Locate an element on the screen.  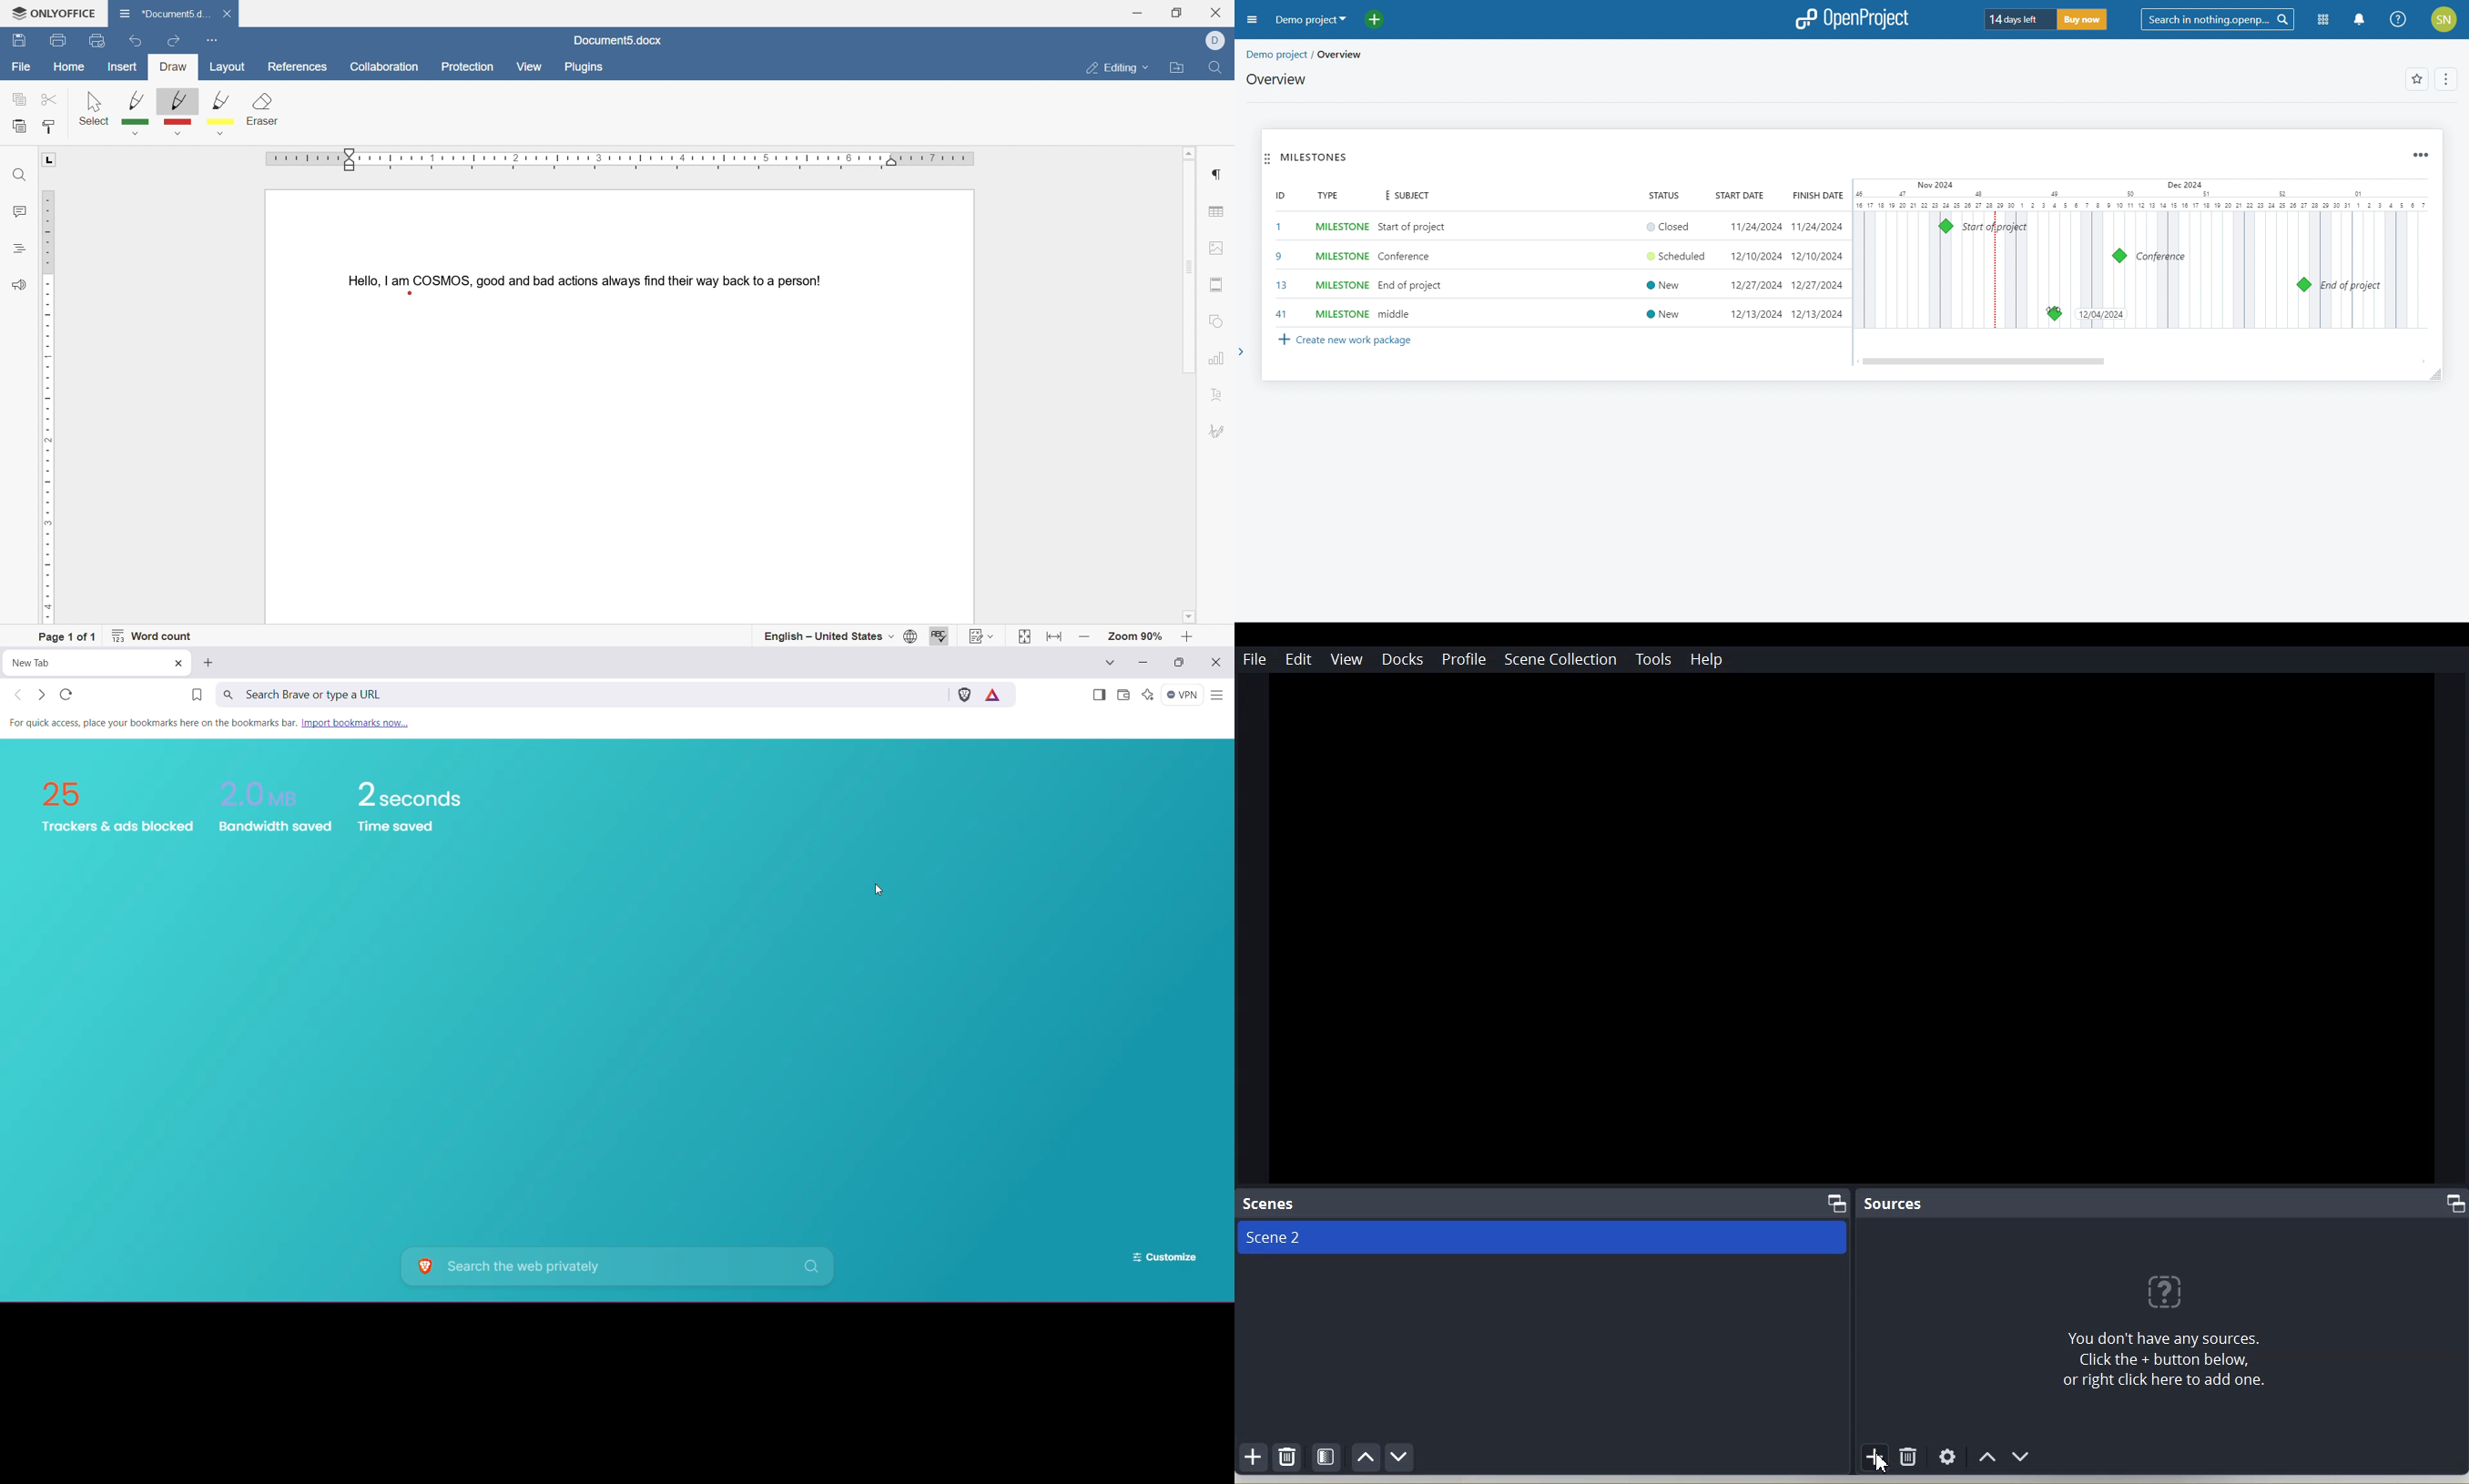
Remove selected Scene is located at coordinates (1288, 1458).